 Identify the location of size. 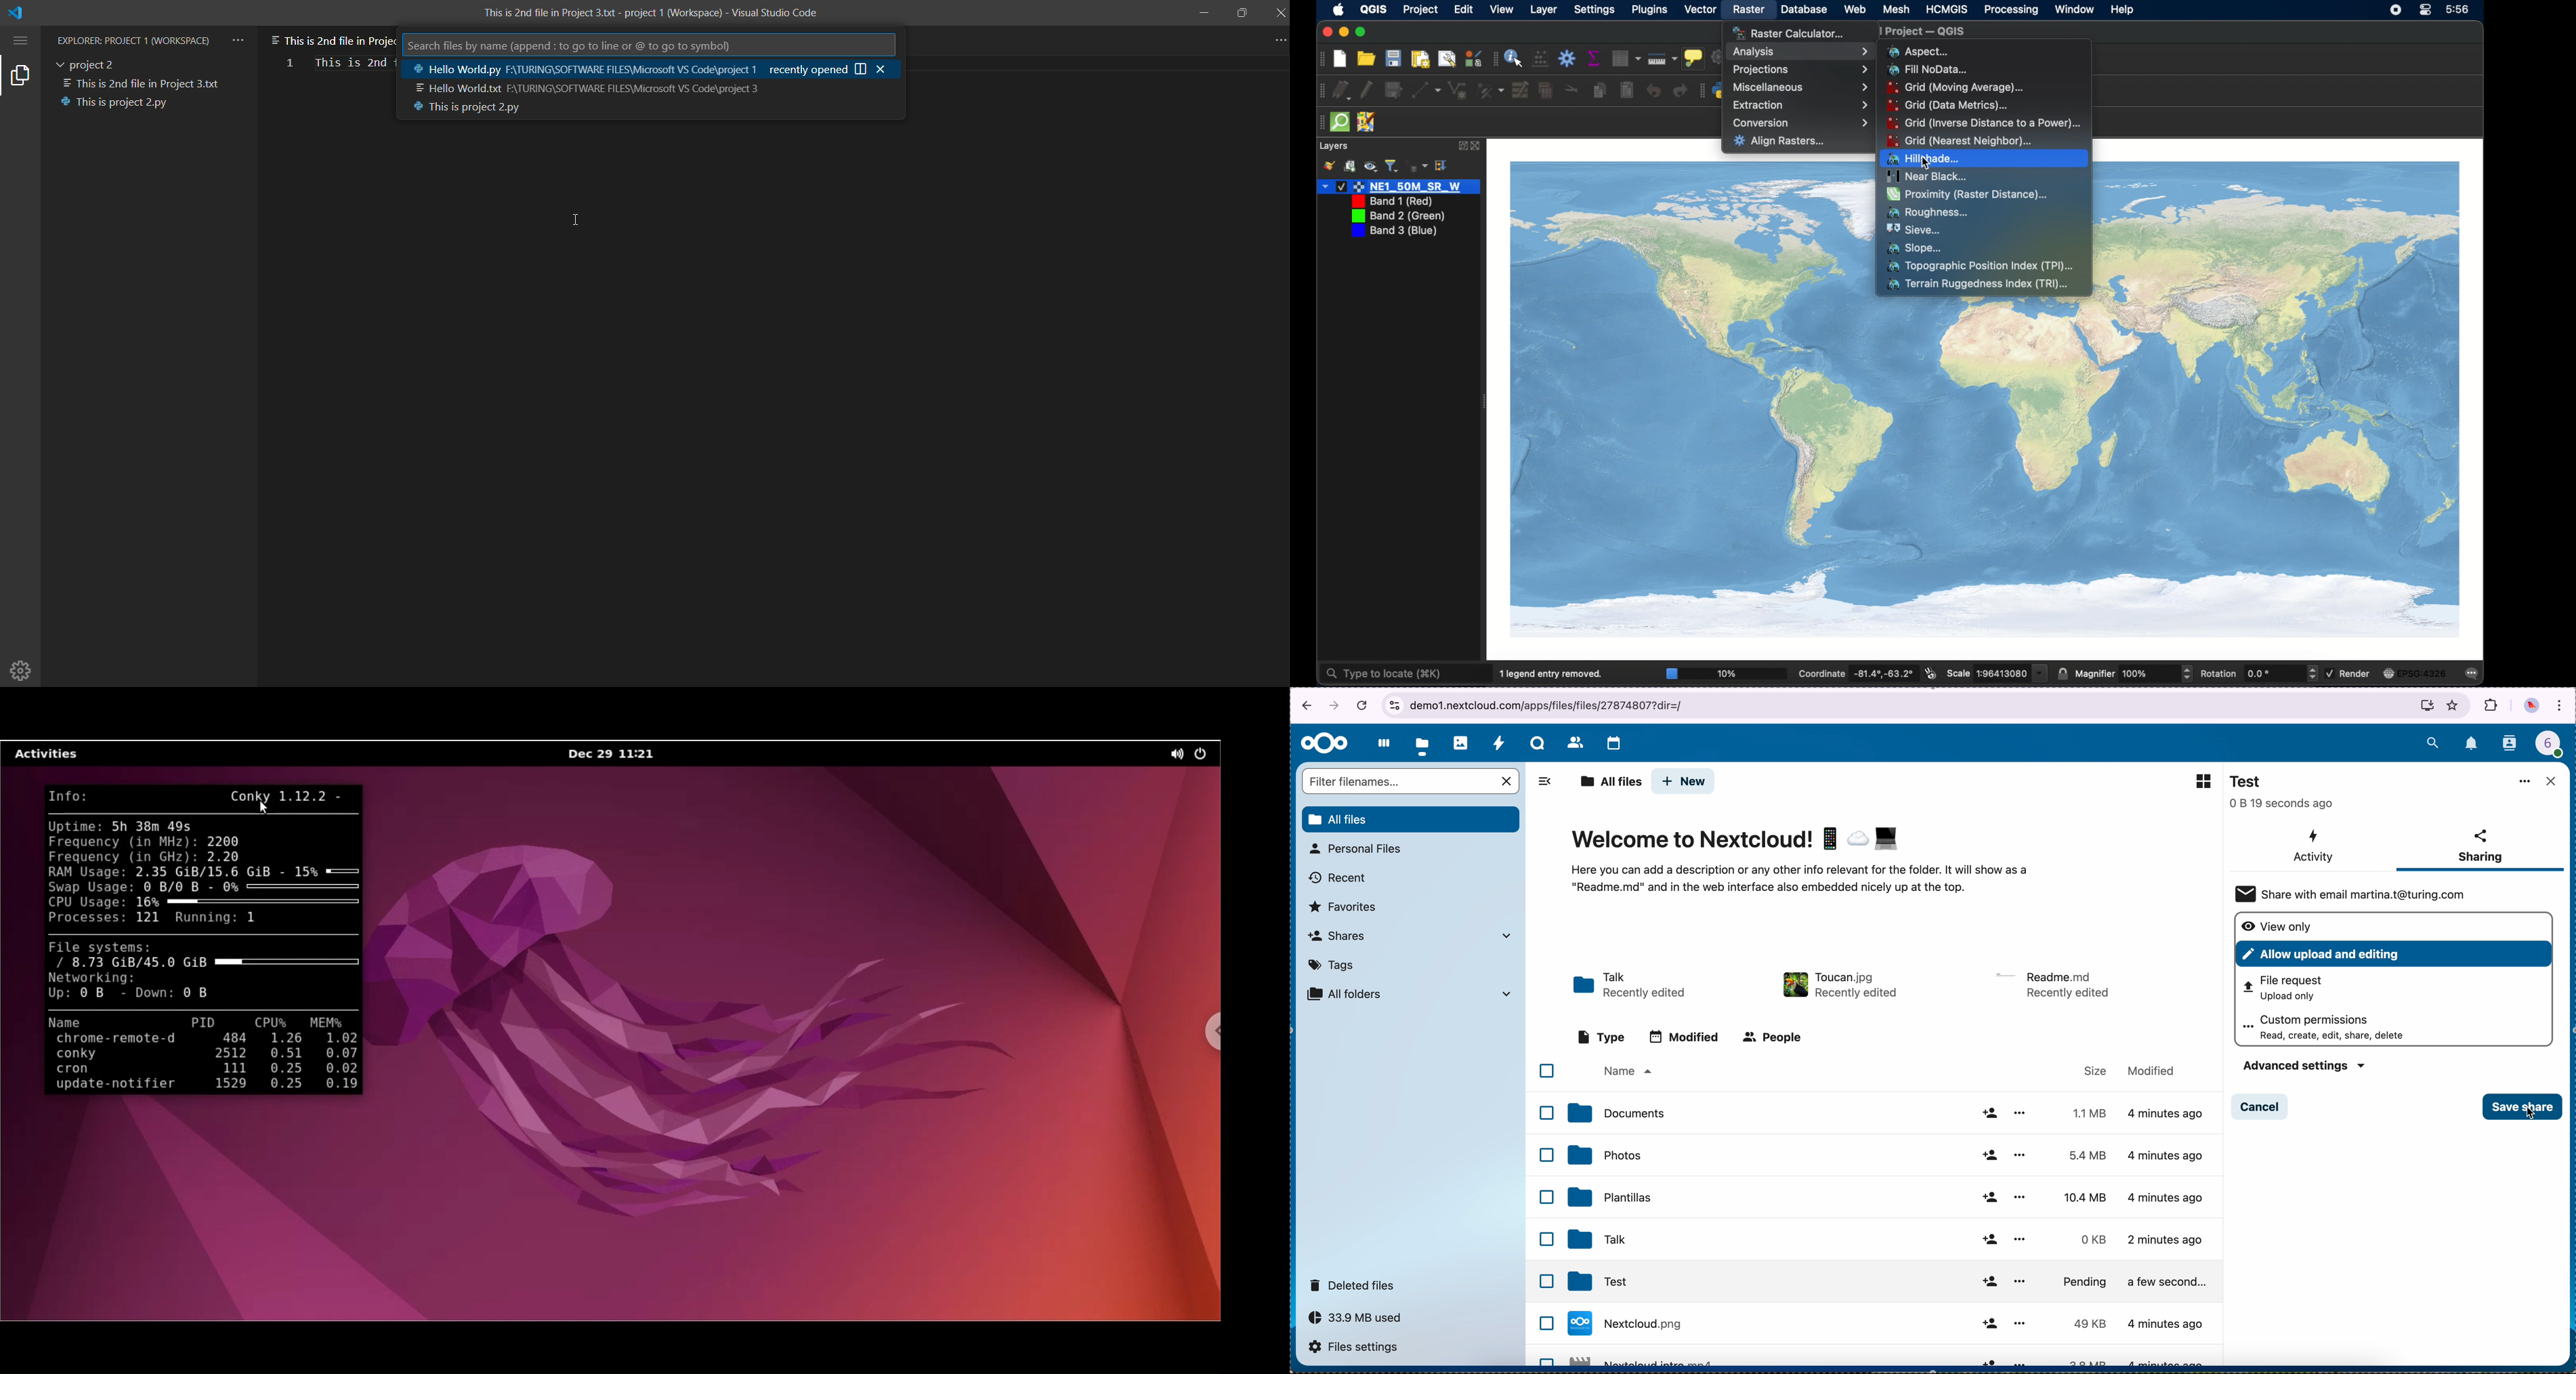
(2096, 1070).